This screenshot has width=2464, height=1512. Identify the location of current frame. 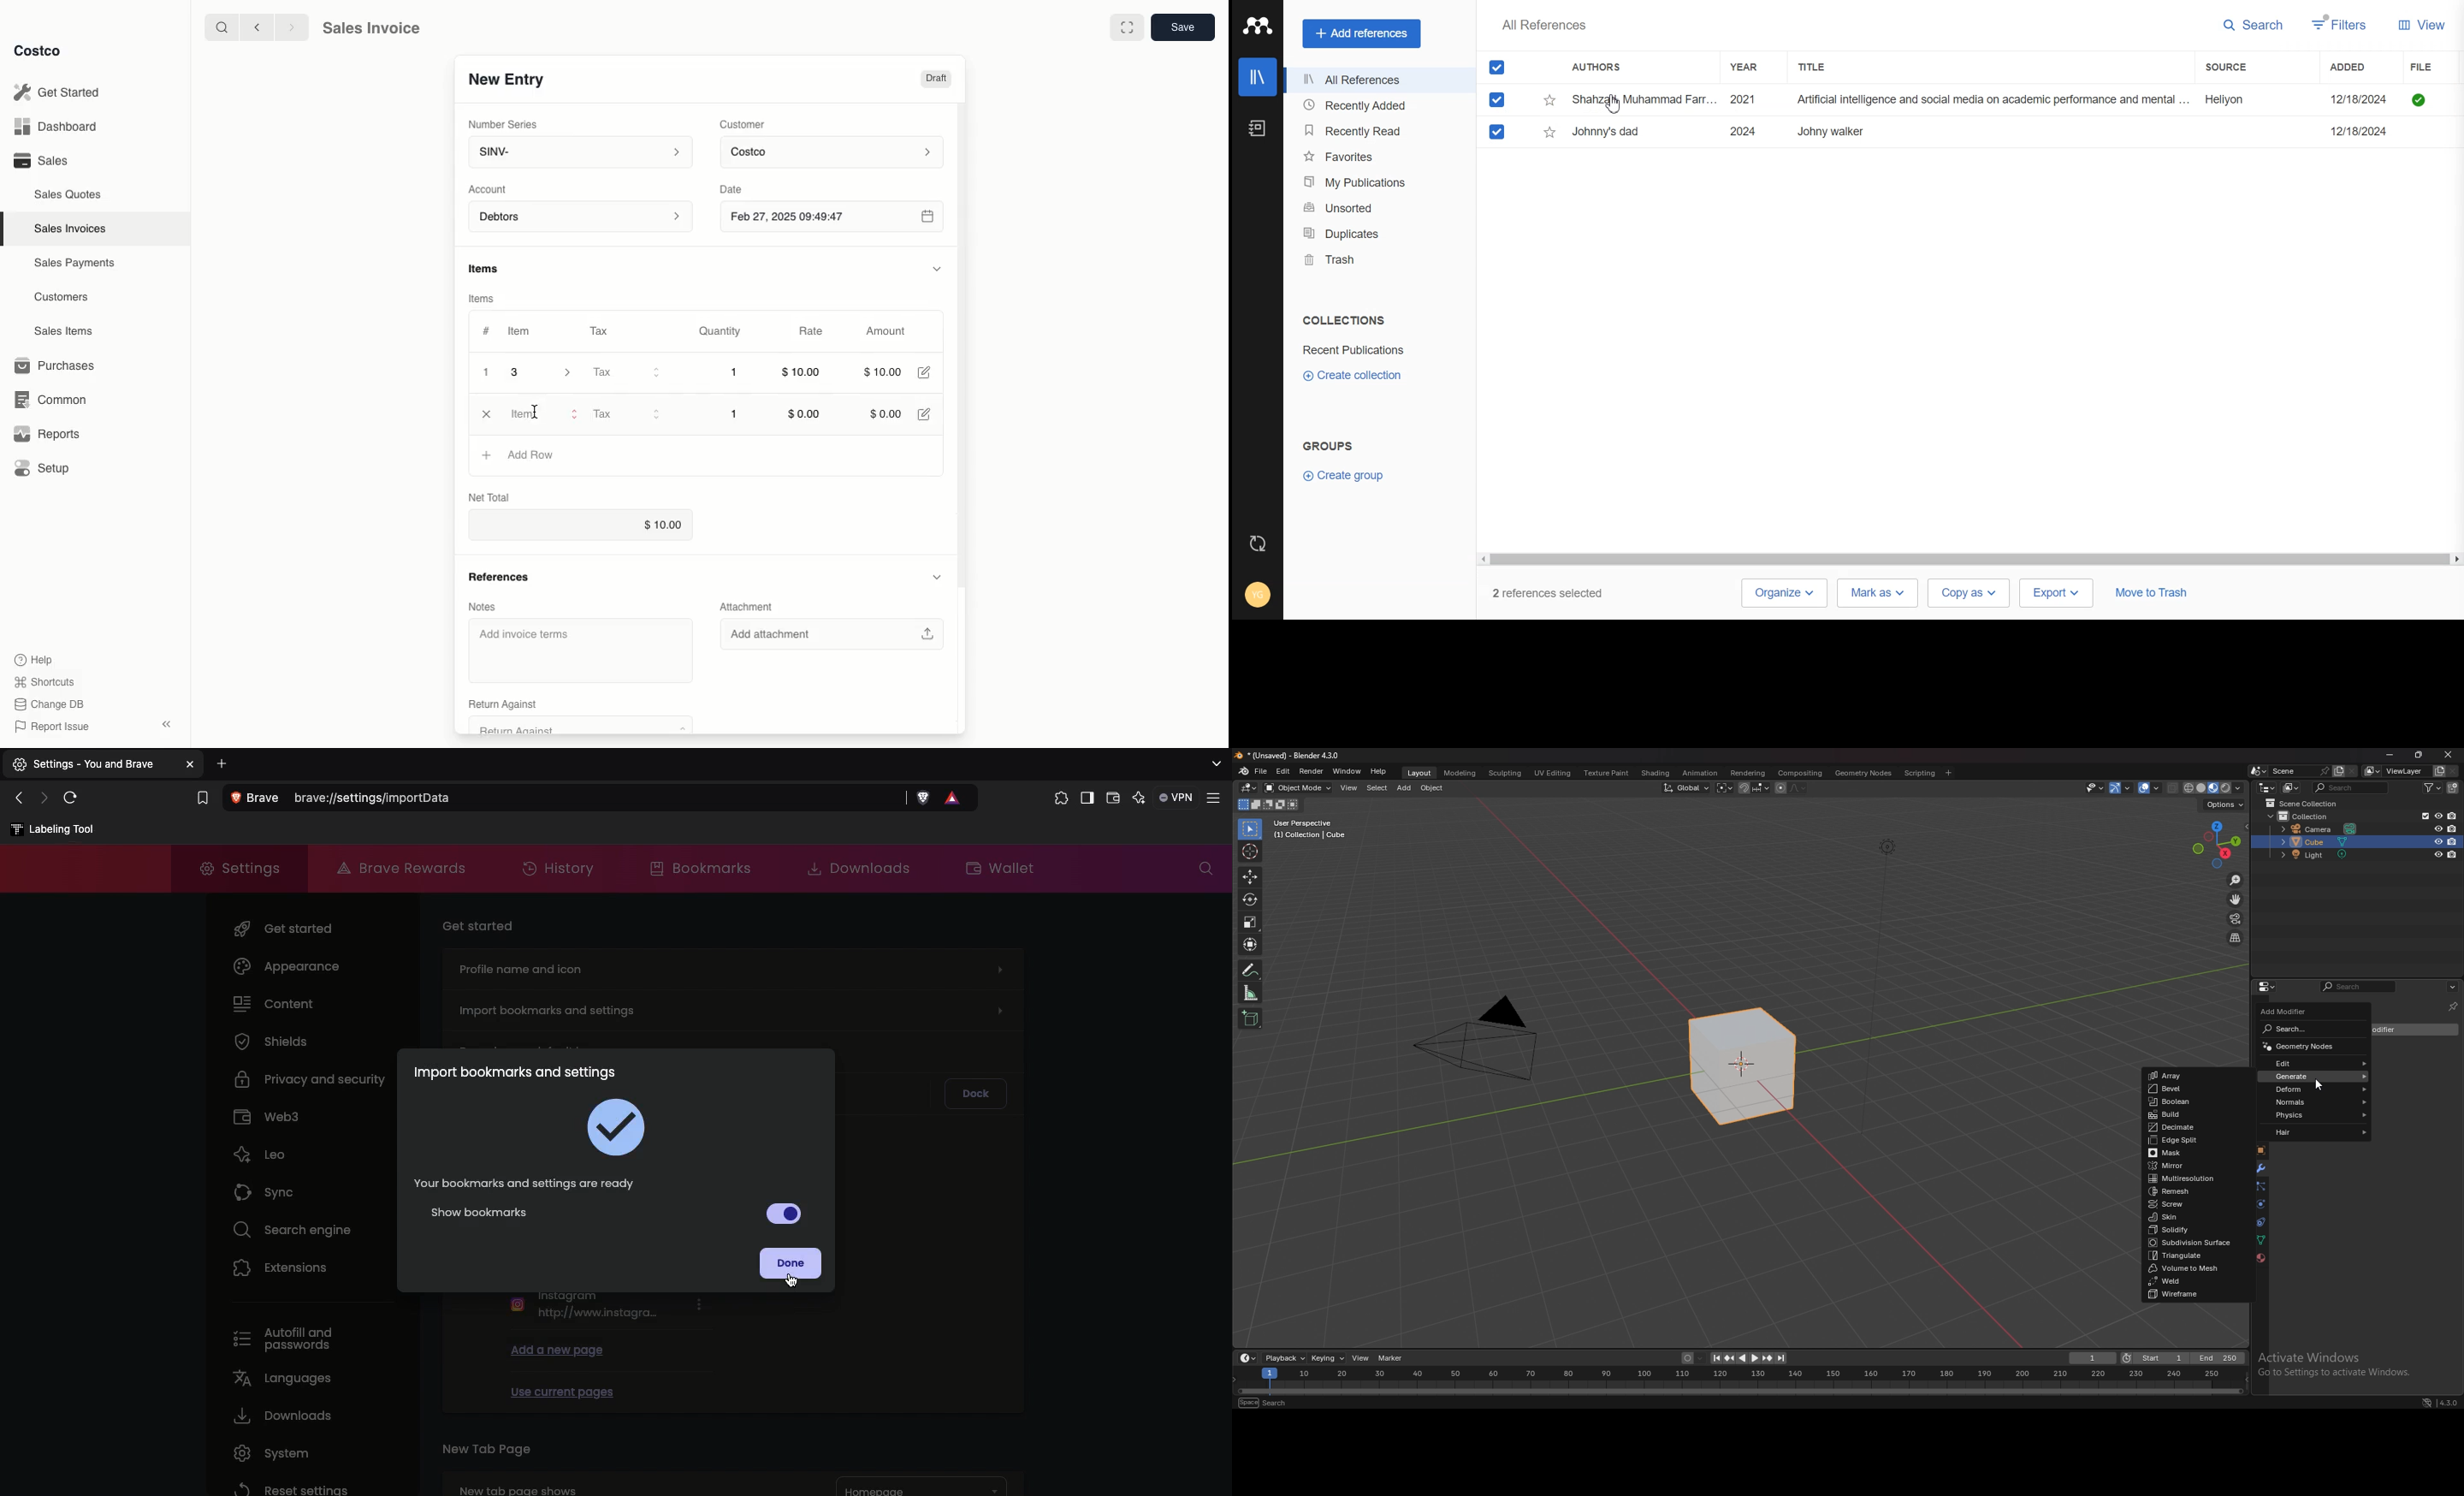
(2093, 1358).